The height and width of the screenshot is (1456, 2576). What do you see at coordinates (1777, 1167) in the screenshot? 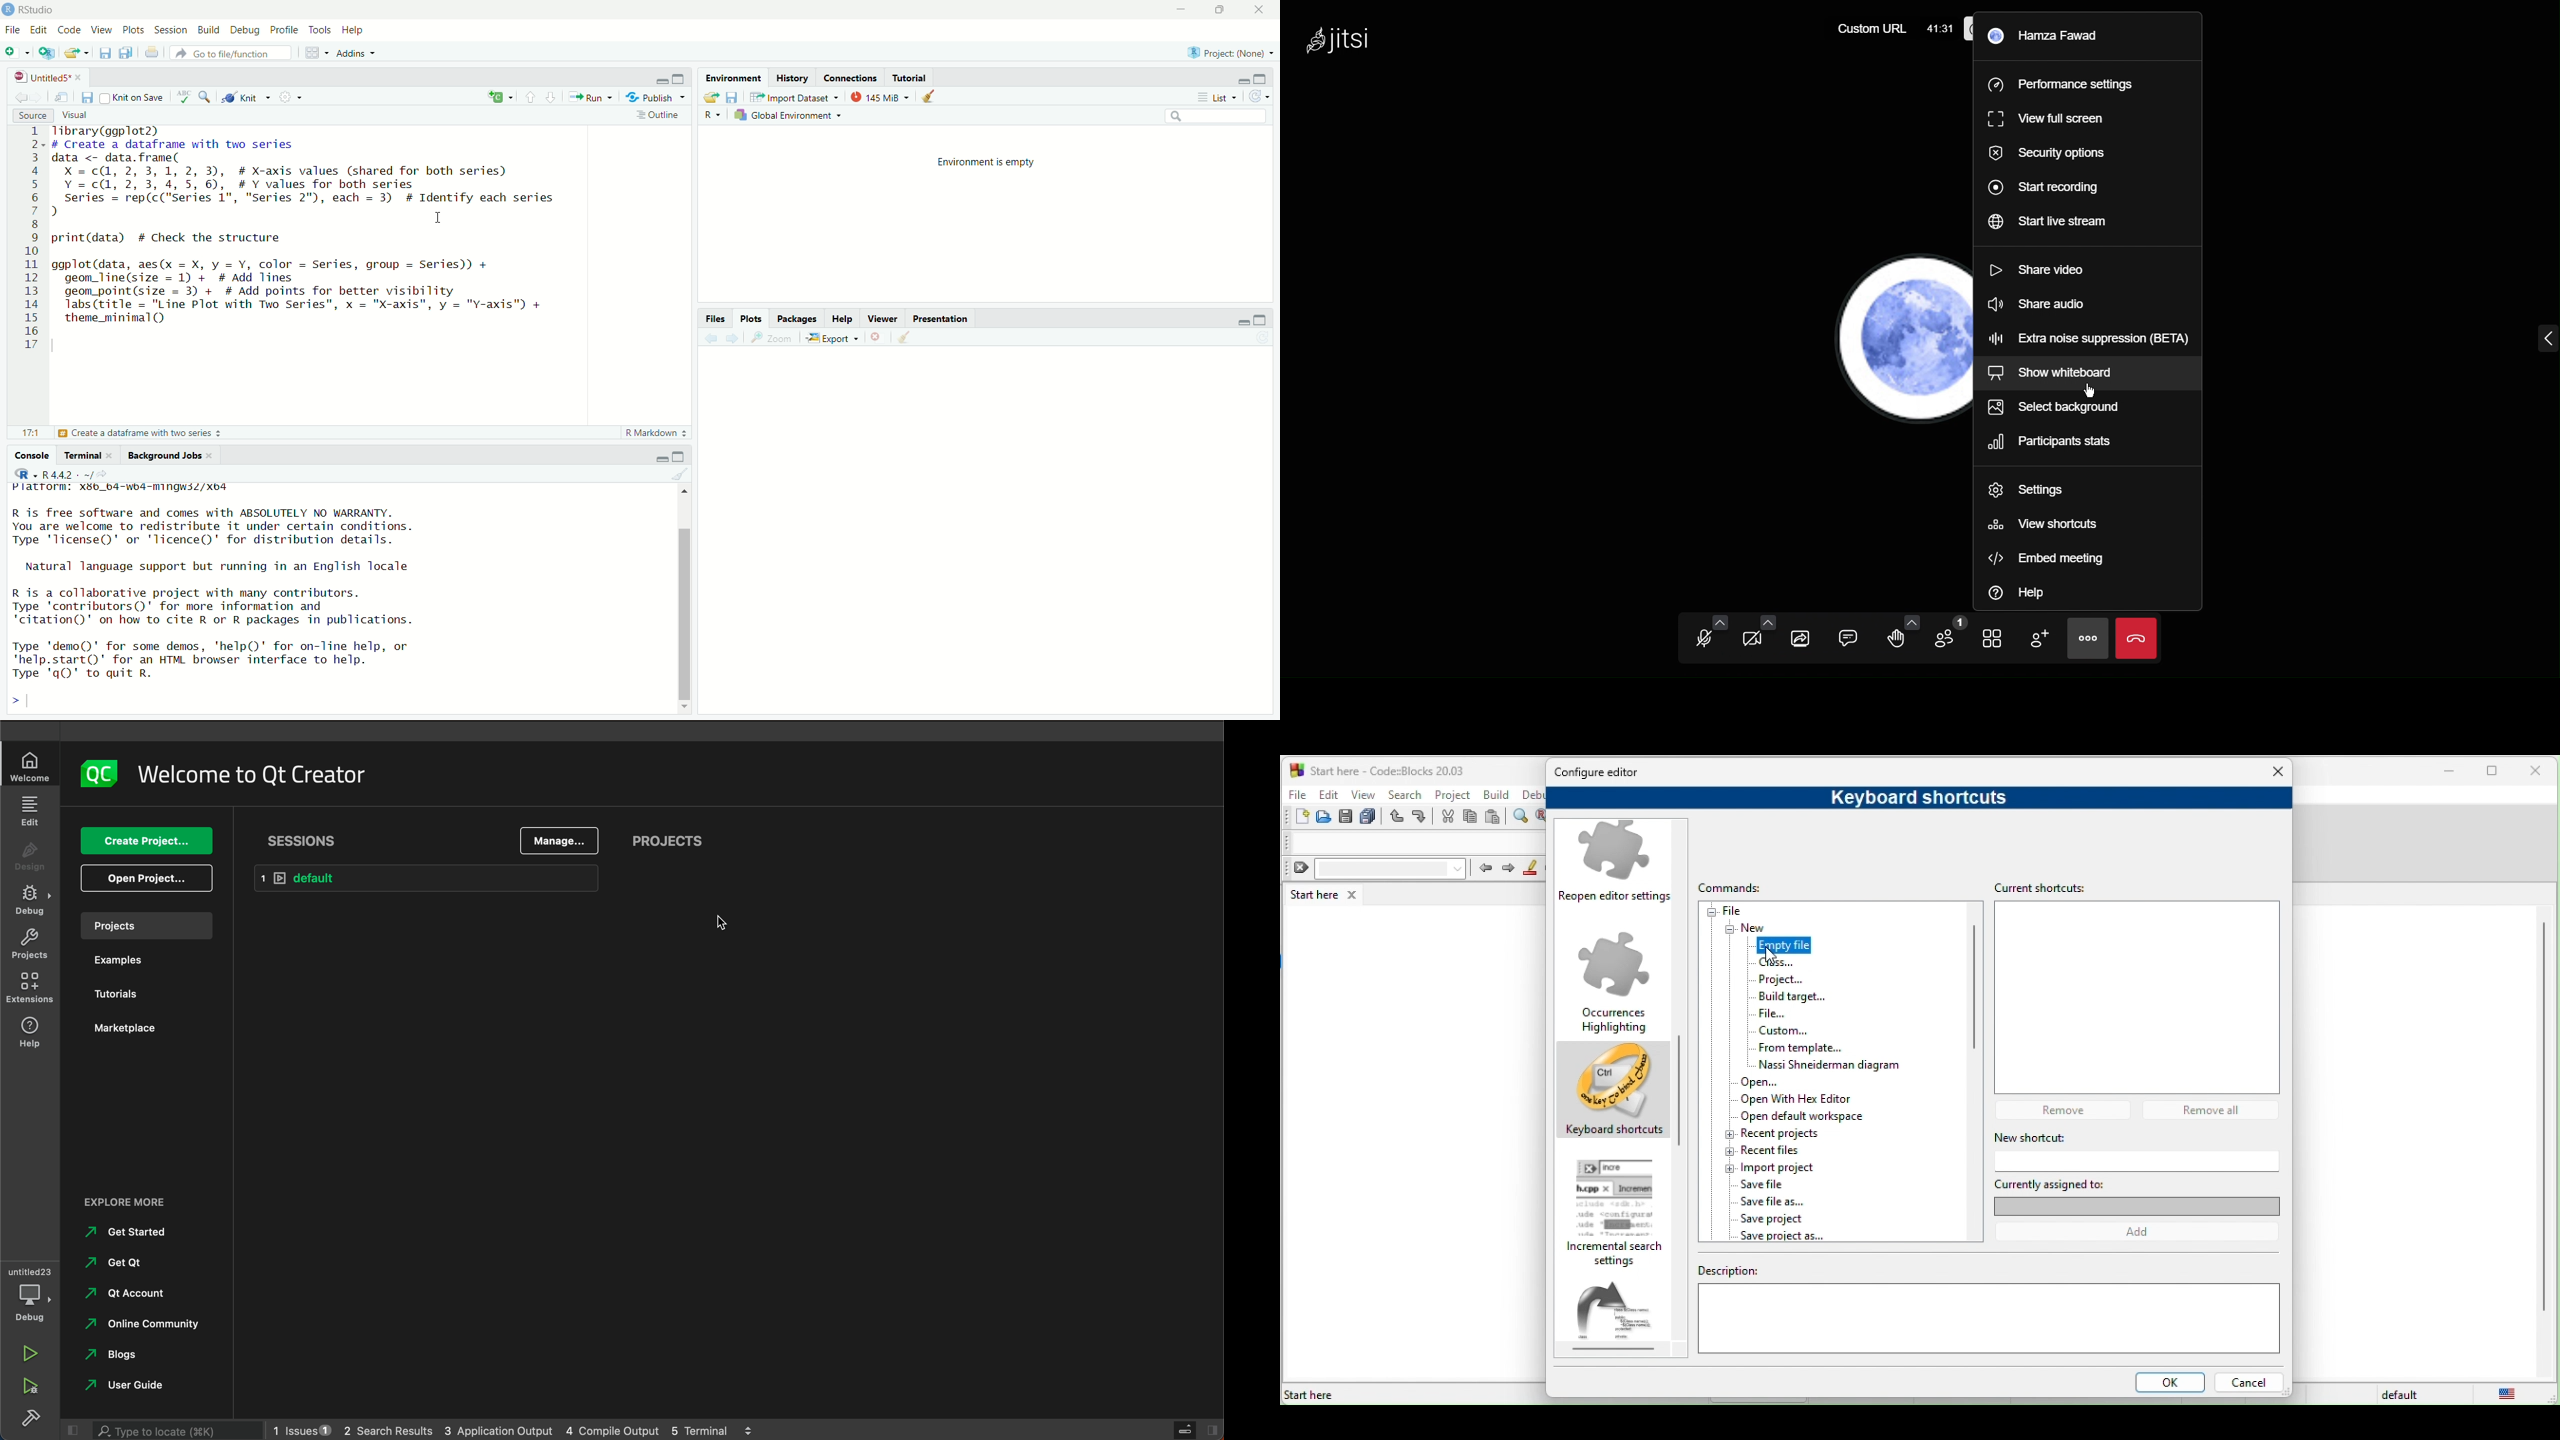
I see `import project` at bounding box center [1777, 1167].